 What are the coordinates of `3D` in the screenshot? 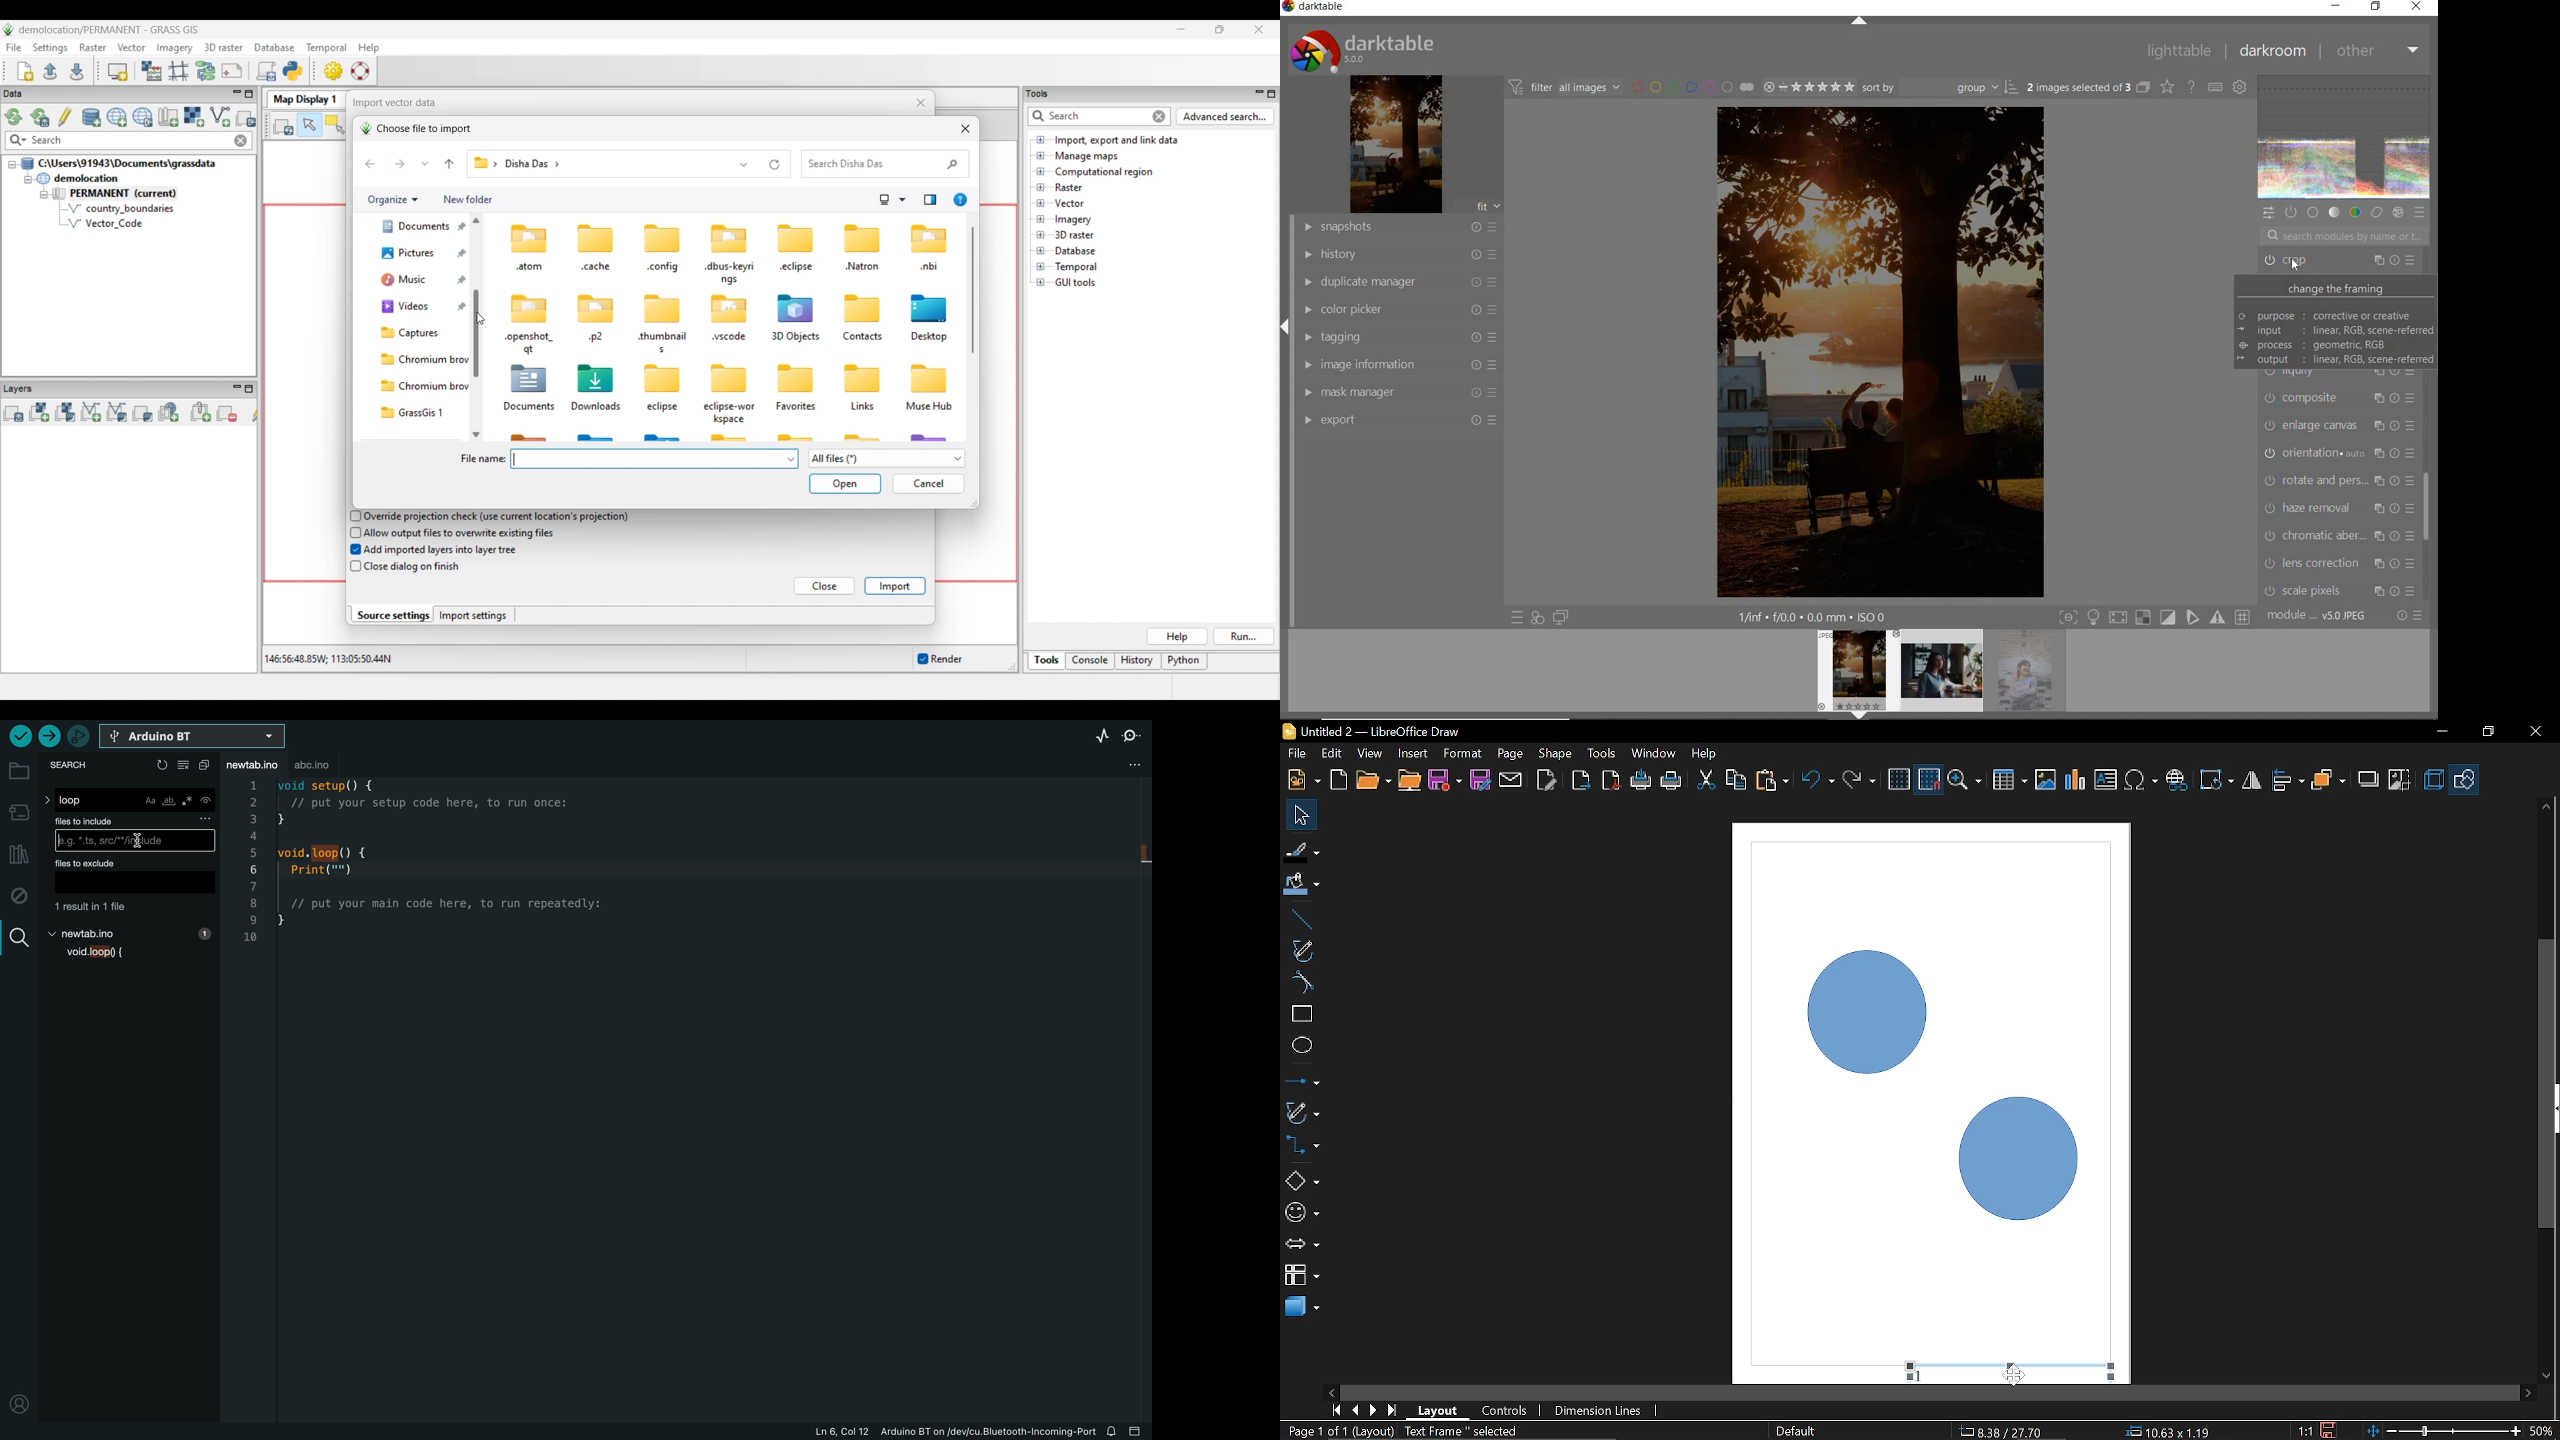 It's located at (2434, 781).